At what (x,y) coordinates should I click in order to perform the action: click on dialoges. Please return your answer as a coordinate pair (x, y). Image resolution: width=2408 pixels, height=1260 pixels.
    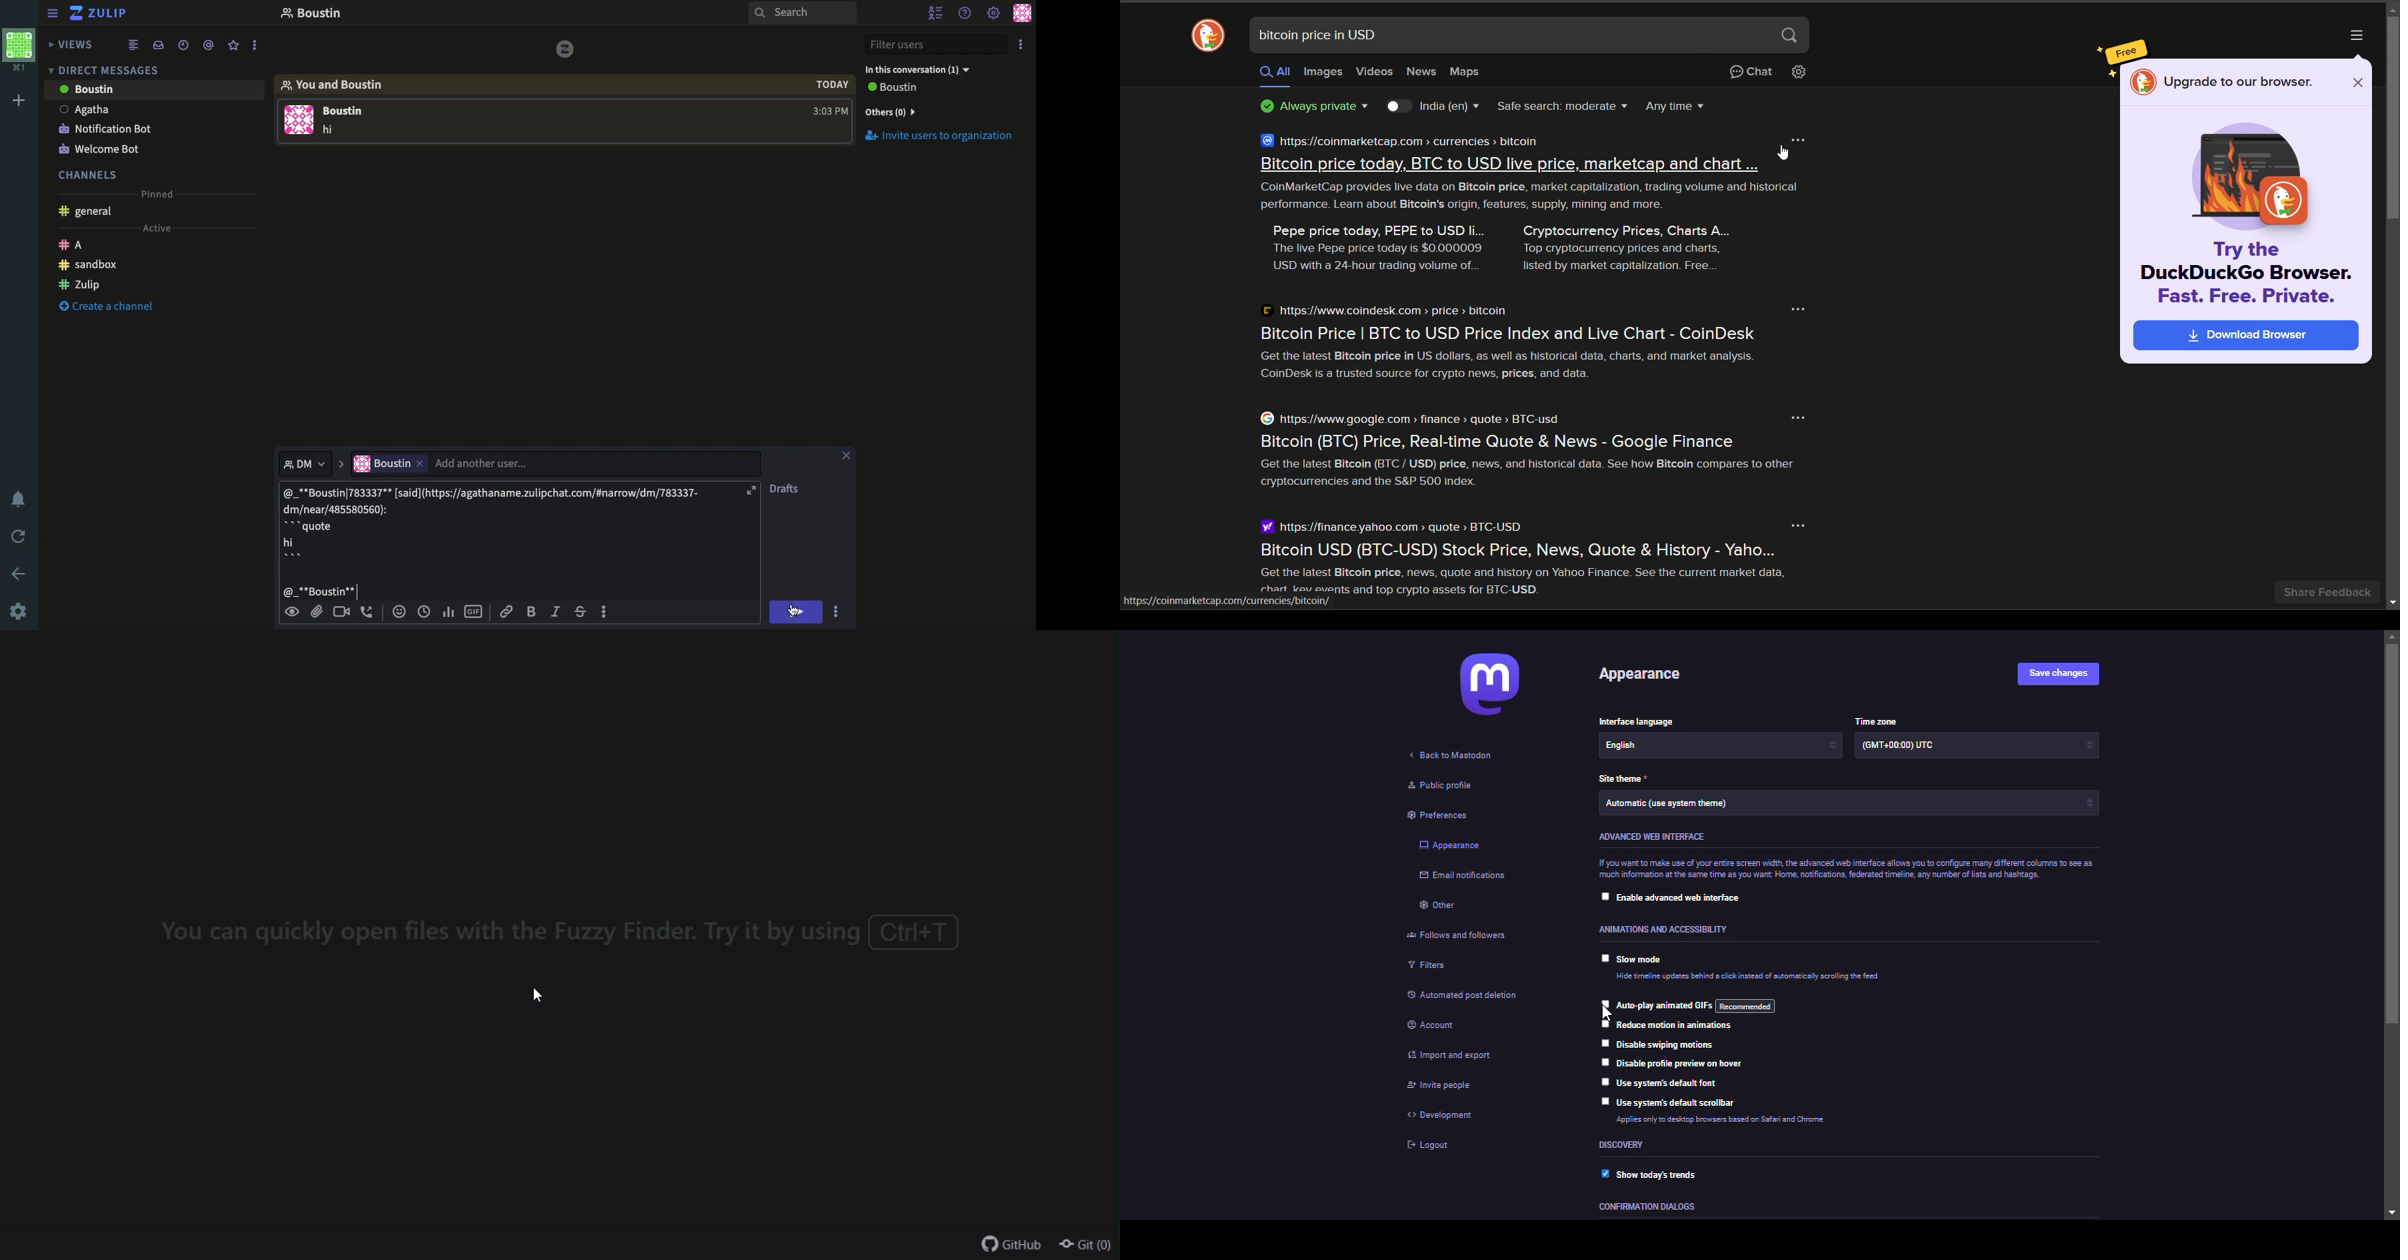
    Looking at the image, I should click on (1648, 1208).